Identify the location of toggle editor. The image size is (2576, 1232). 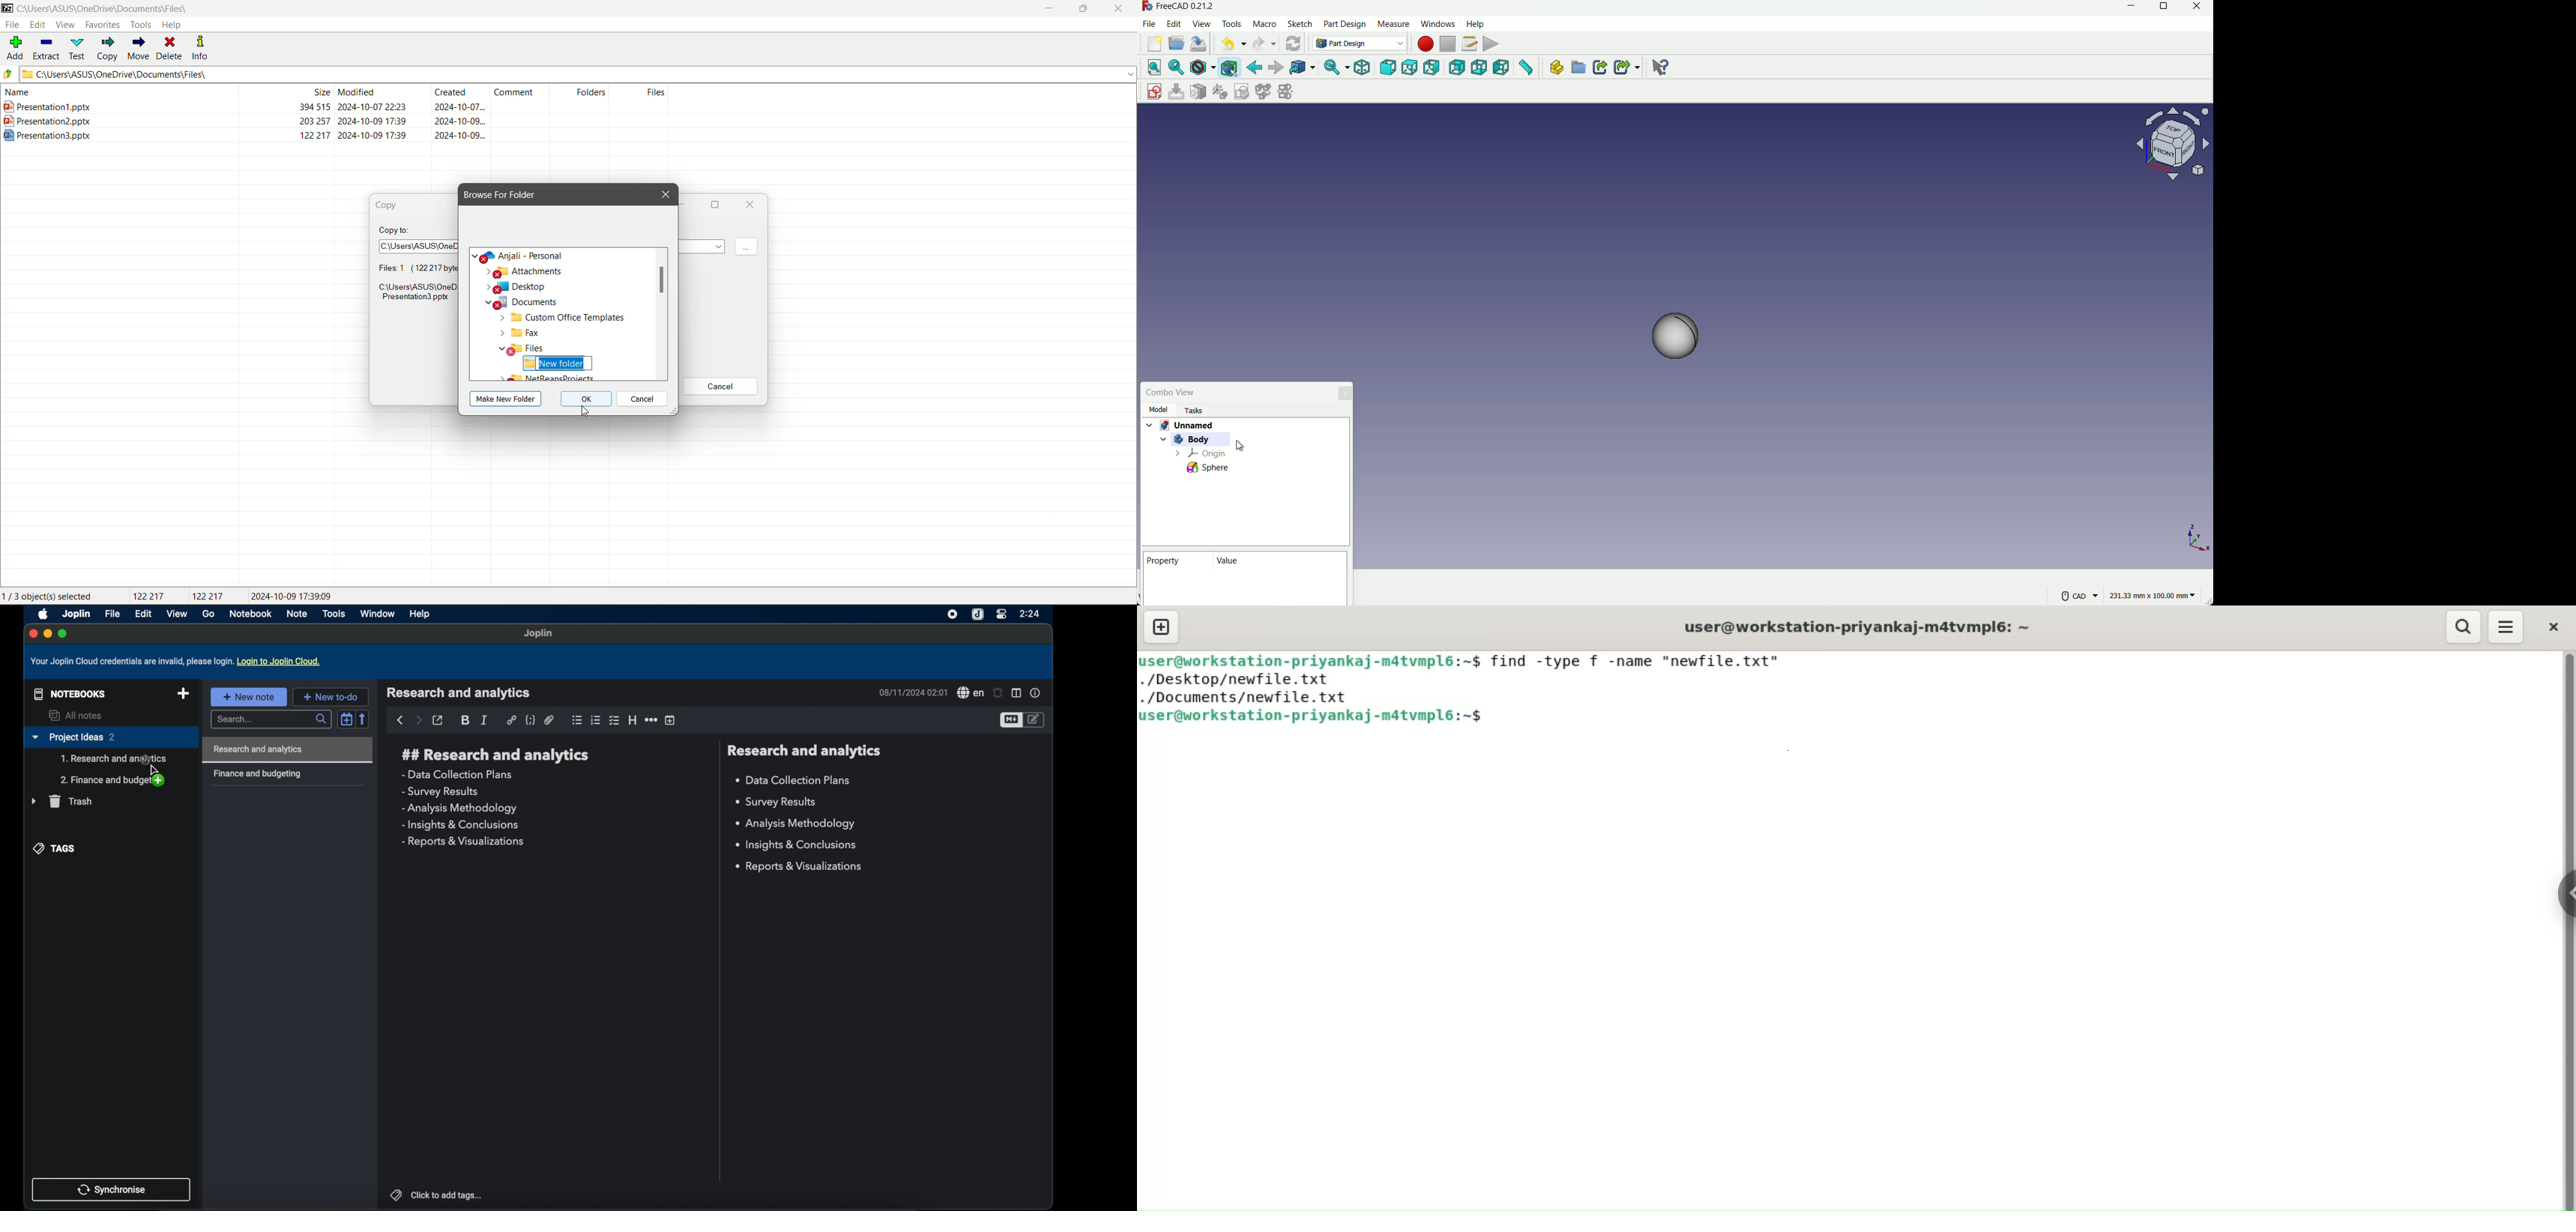
(1010, 720).